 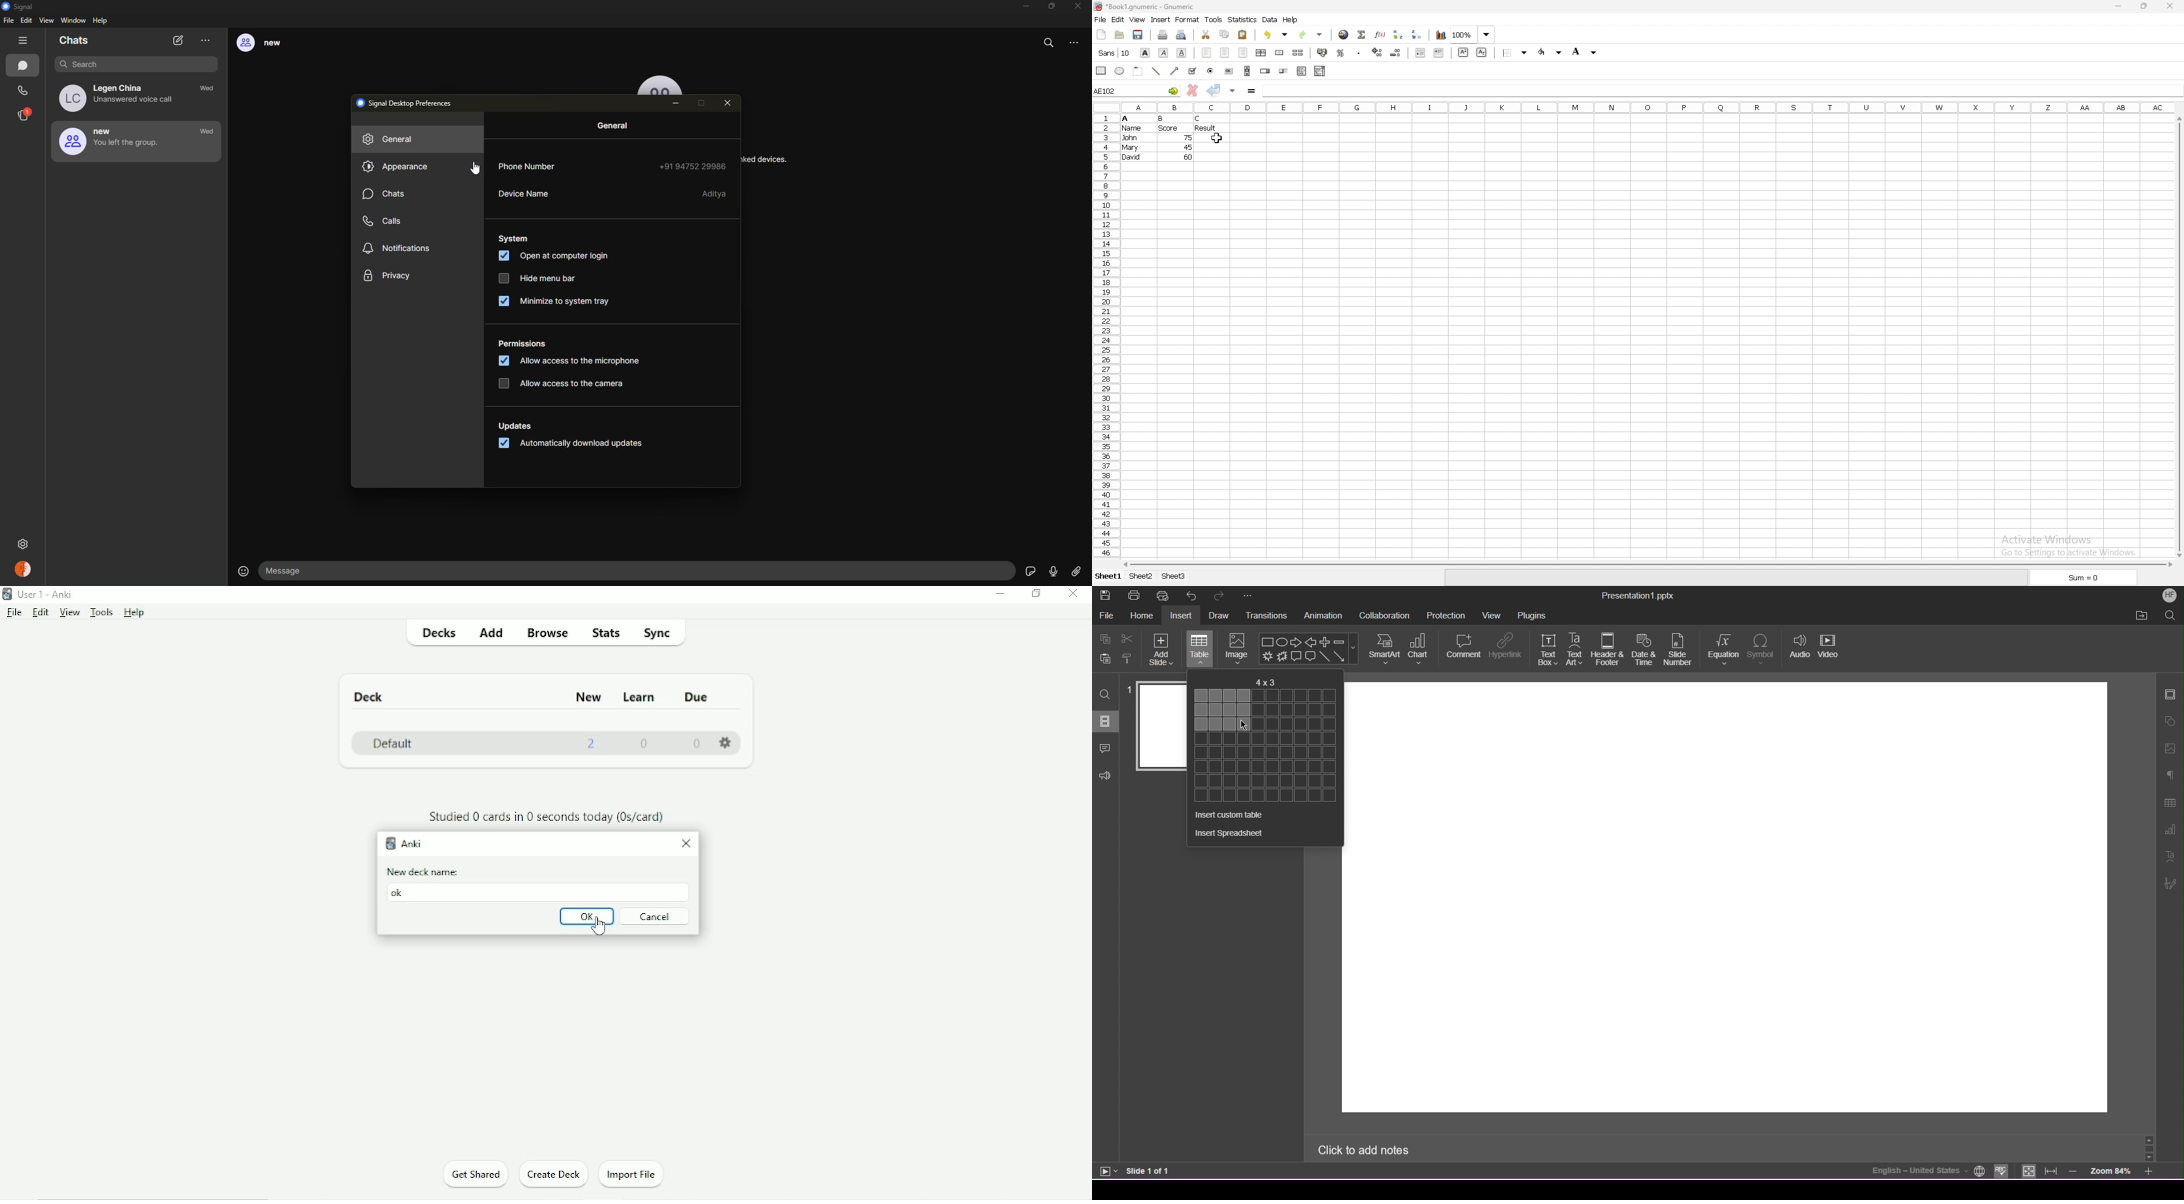 What do you see at coordinates (1223, 596) in the screenshot?
I see `Redo` at bounding box center [1223, 596].